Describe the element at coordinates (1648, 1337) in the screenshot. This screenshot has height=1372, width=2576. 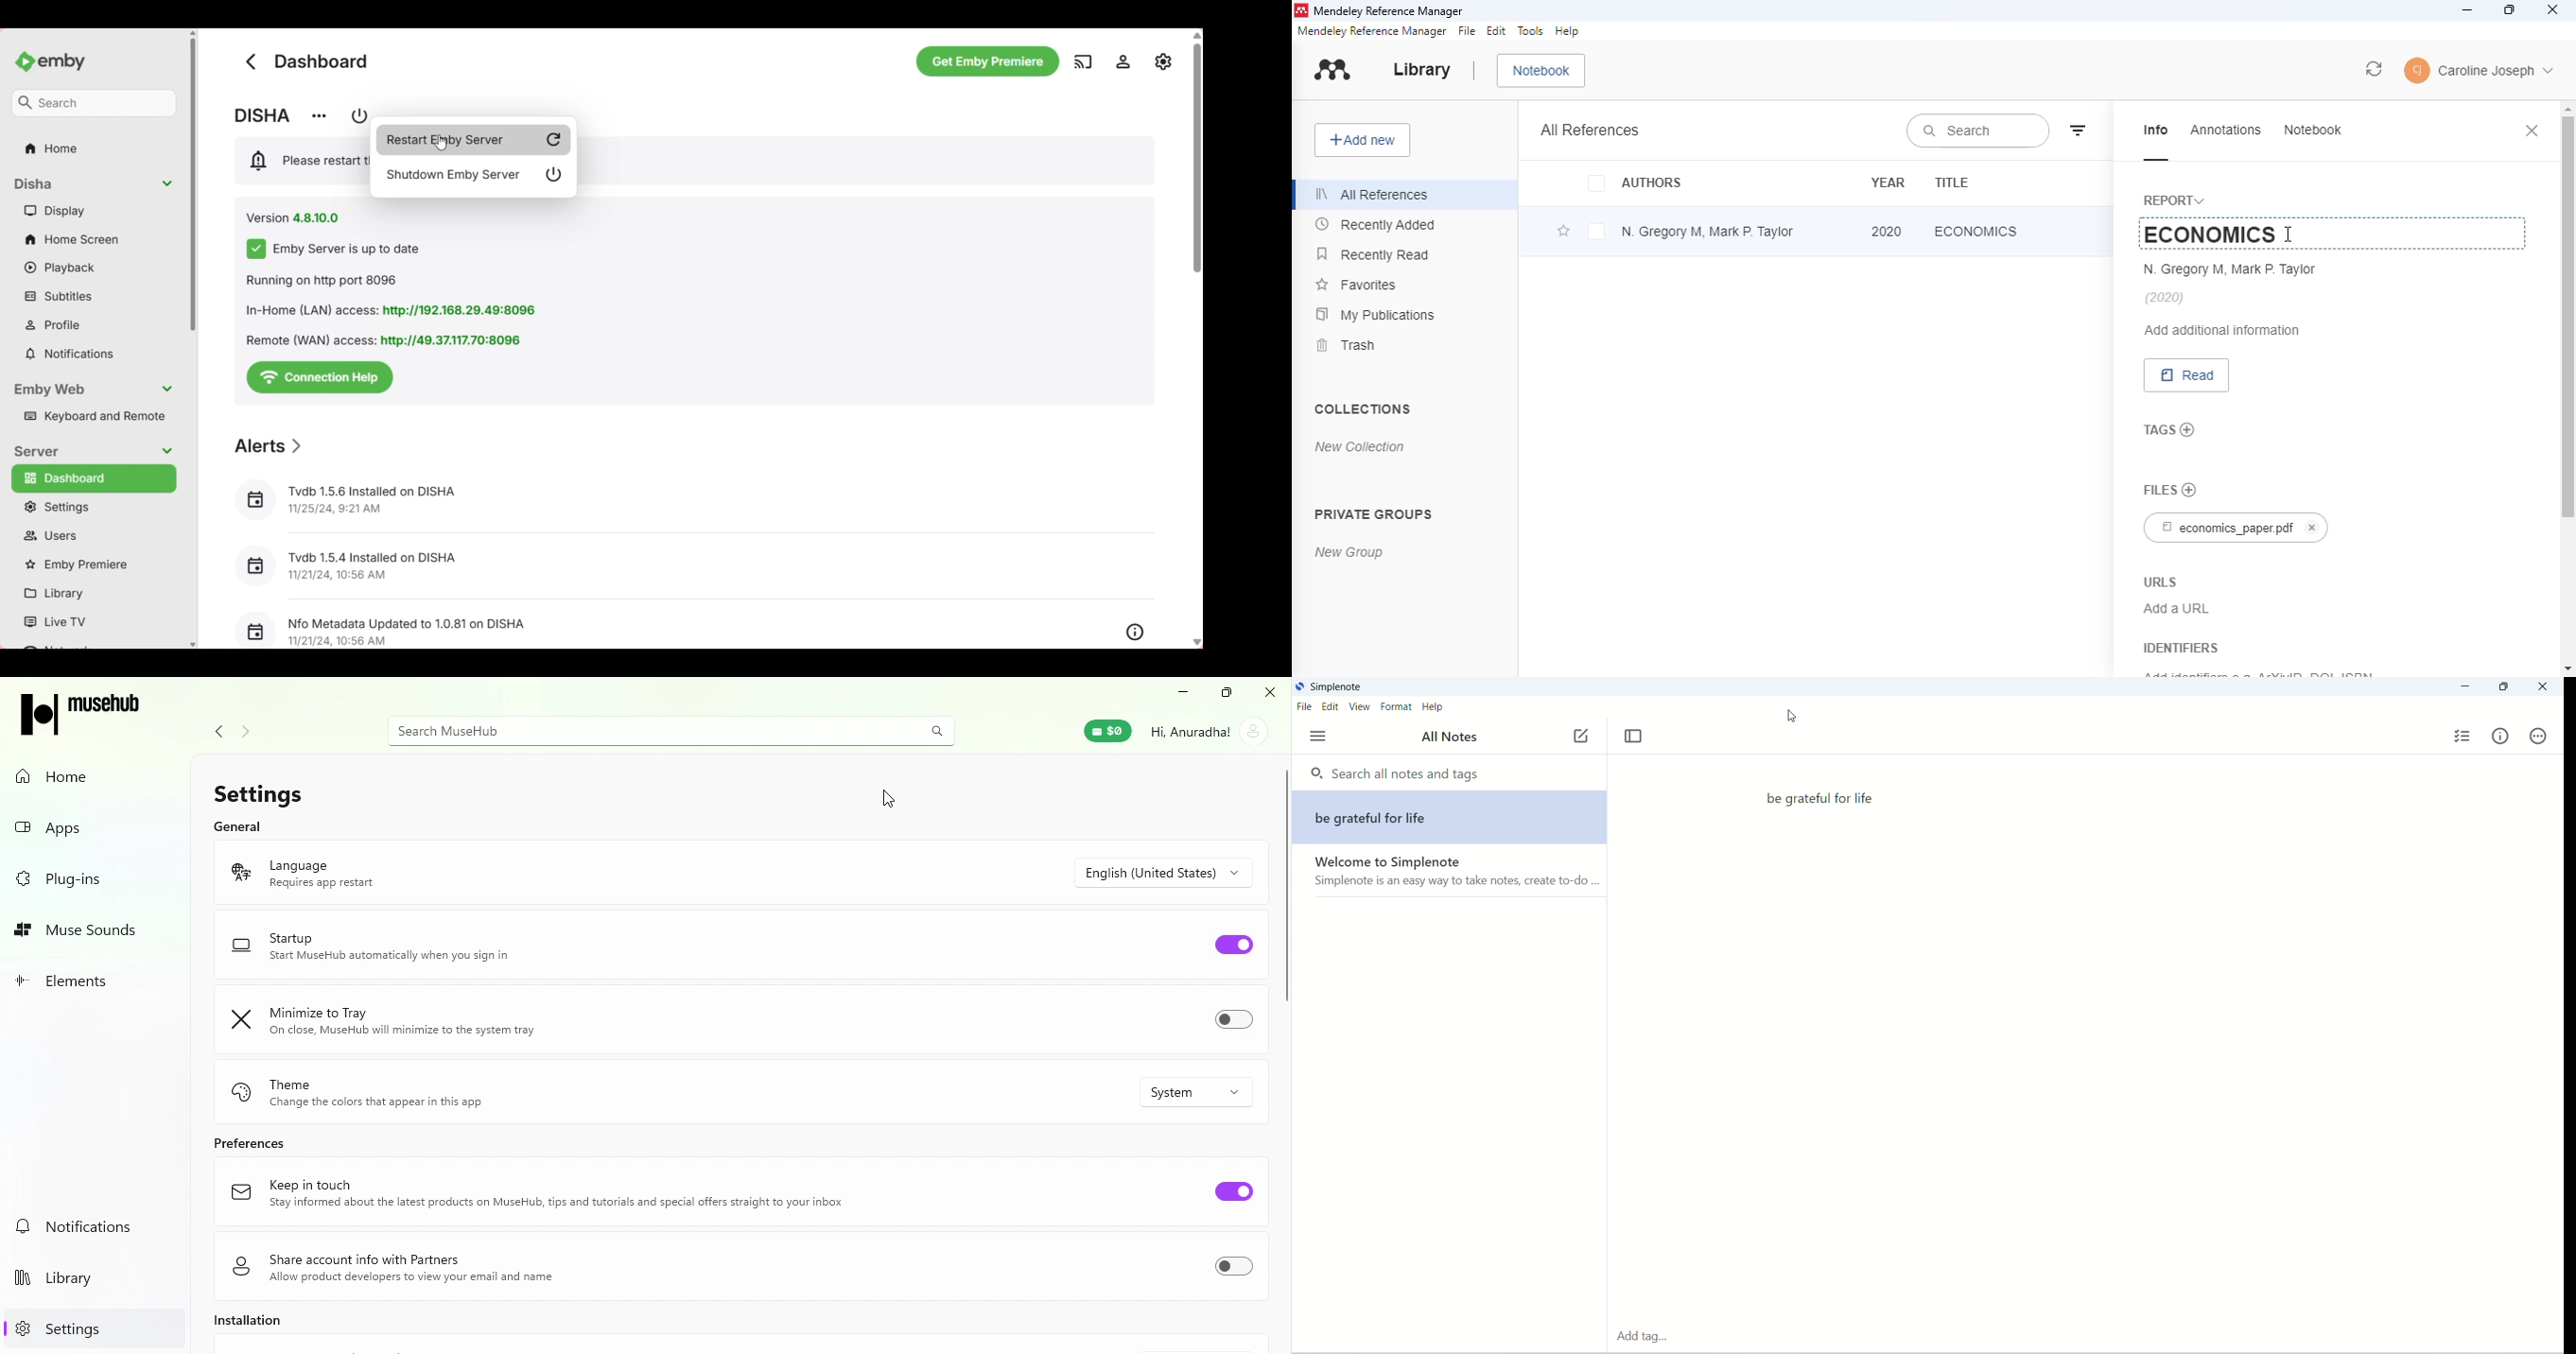
I see `add tag` at that location.